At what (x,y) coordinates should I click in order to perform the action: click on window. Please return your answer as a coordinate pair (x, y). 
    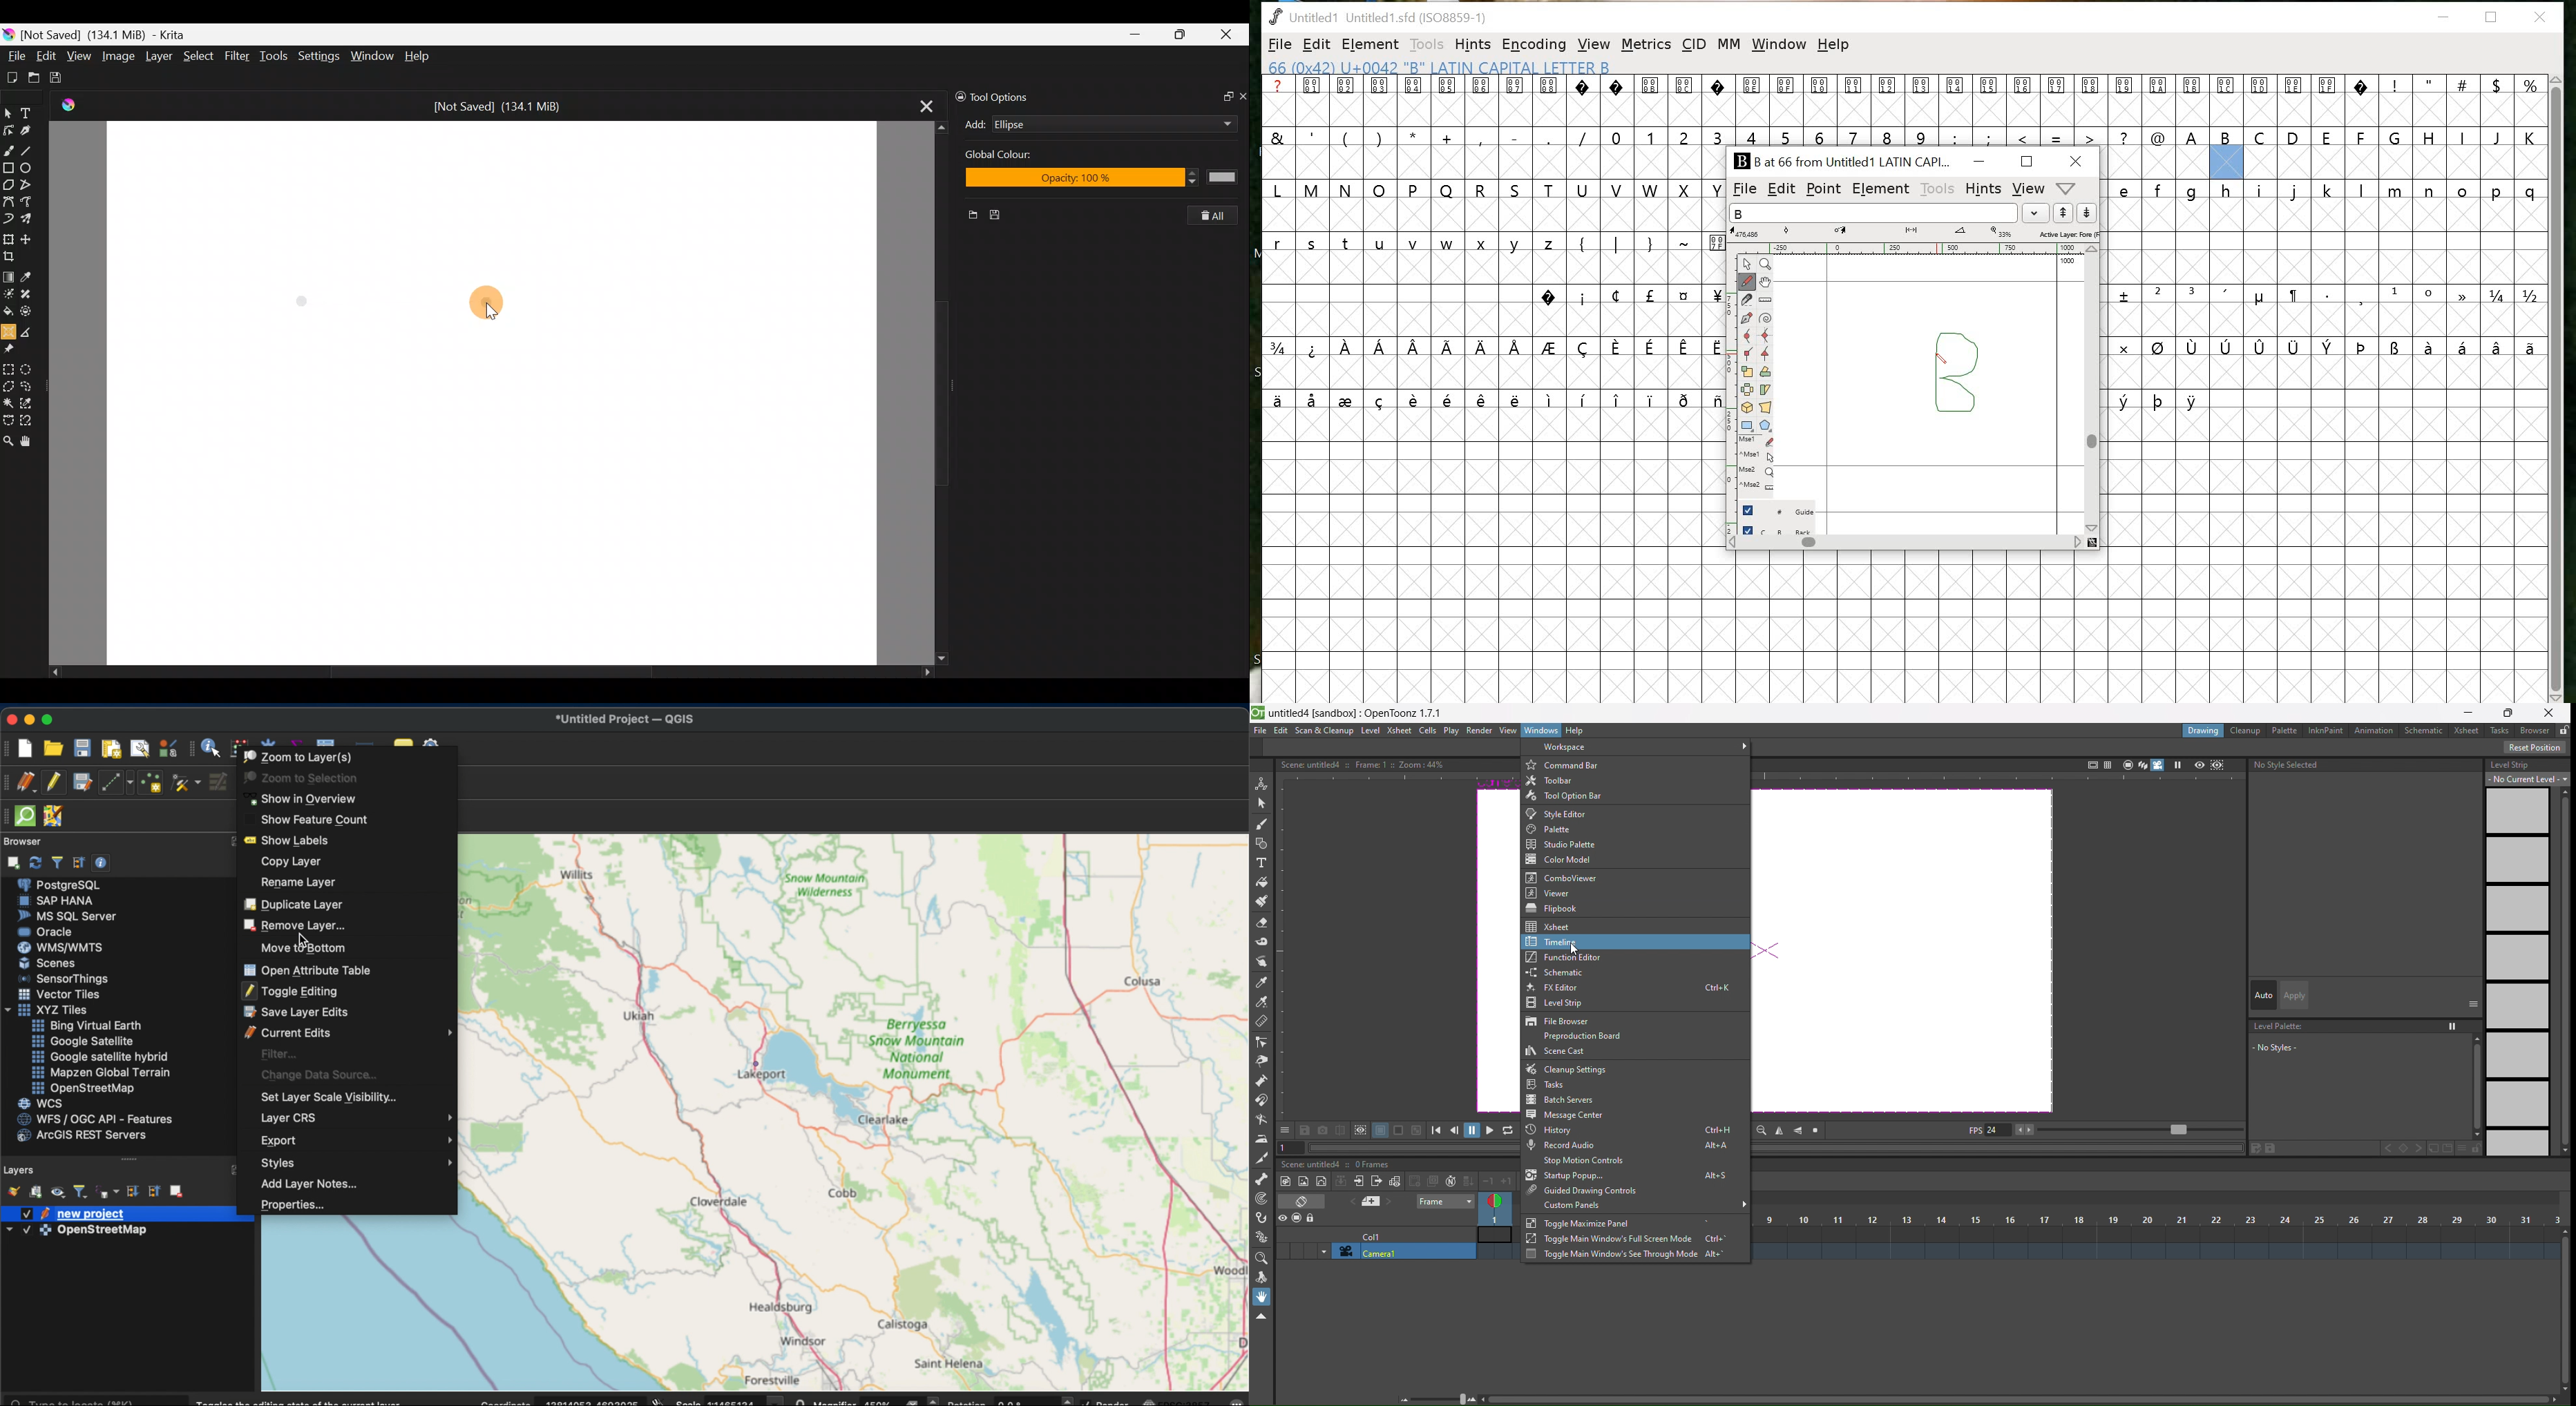
    Looking at the image, I should click on (1779, 45).